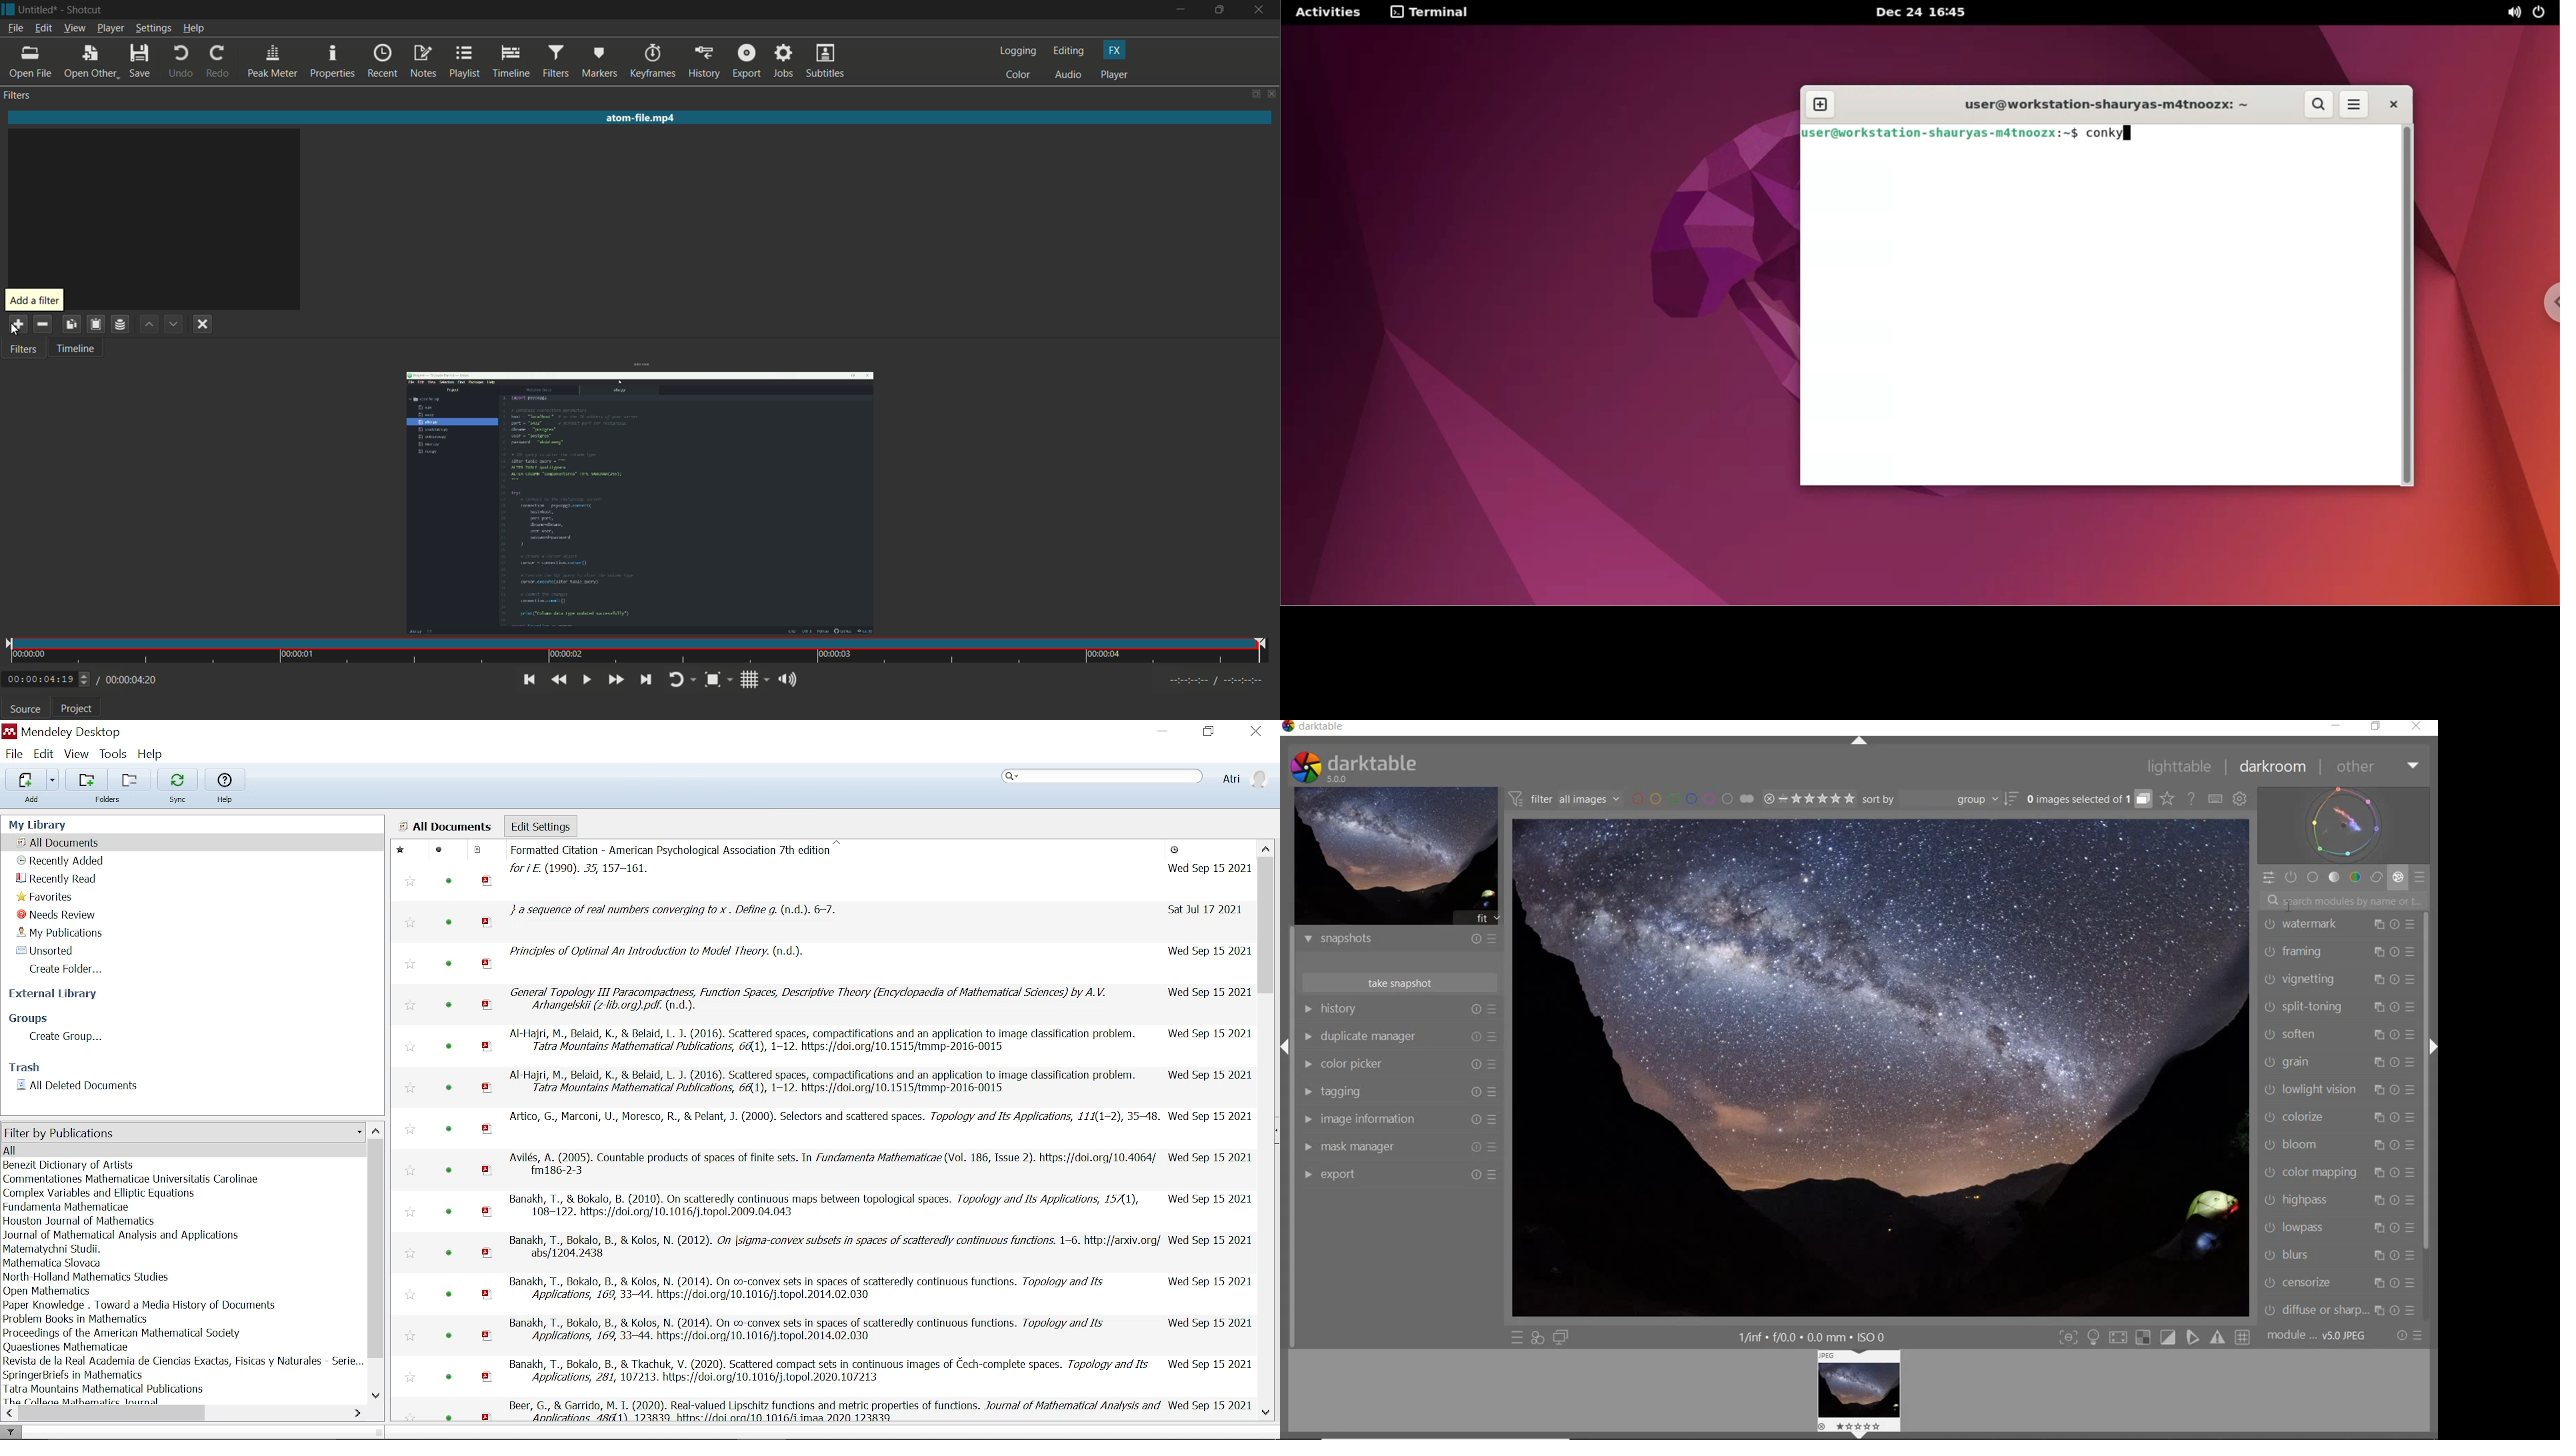 The height and width of the screenshot is (1456, 2576). I want to click on MODULE...v5.0 JPEG, so click(2321, 1337).